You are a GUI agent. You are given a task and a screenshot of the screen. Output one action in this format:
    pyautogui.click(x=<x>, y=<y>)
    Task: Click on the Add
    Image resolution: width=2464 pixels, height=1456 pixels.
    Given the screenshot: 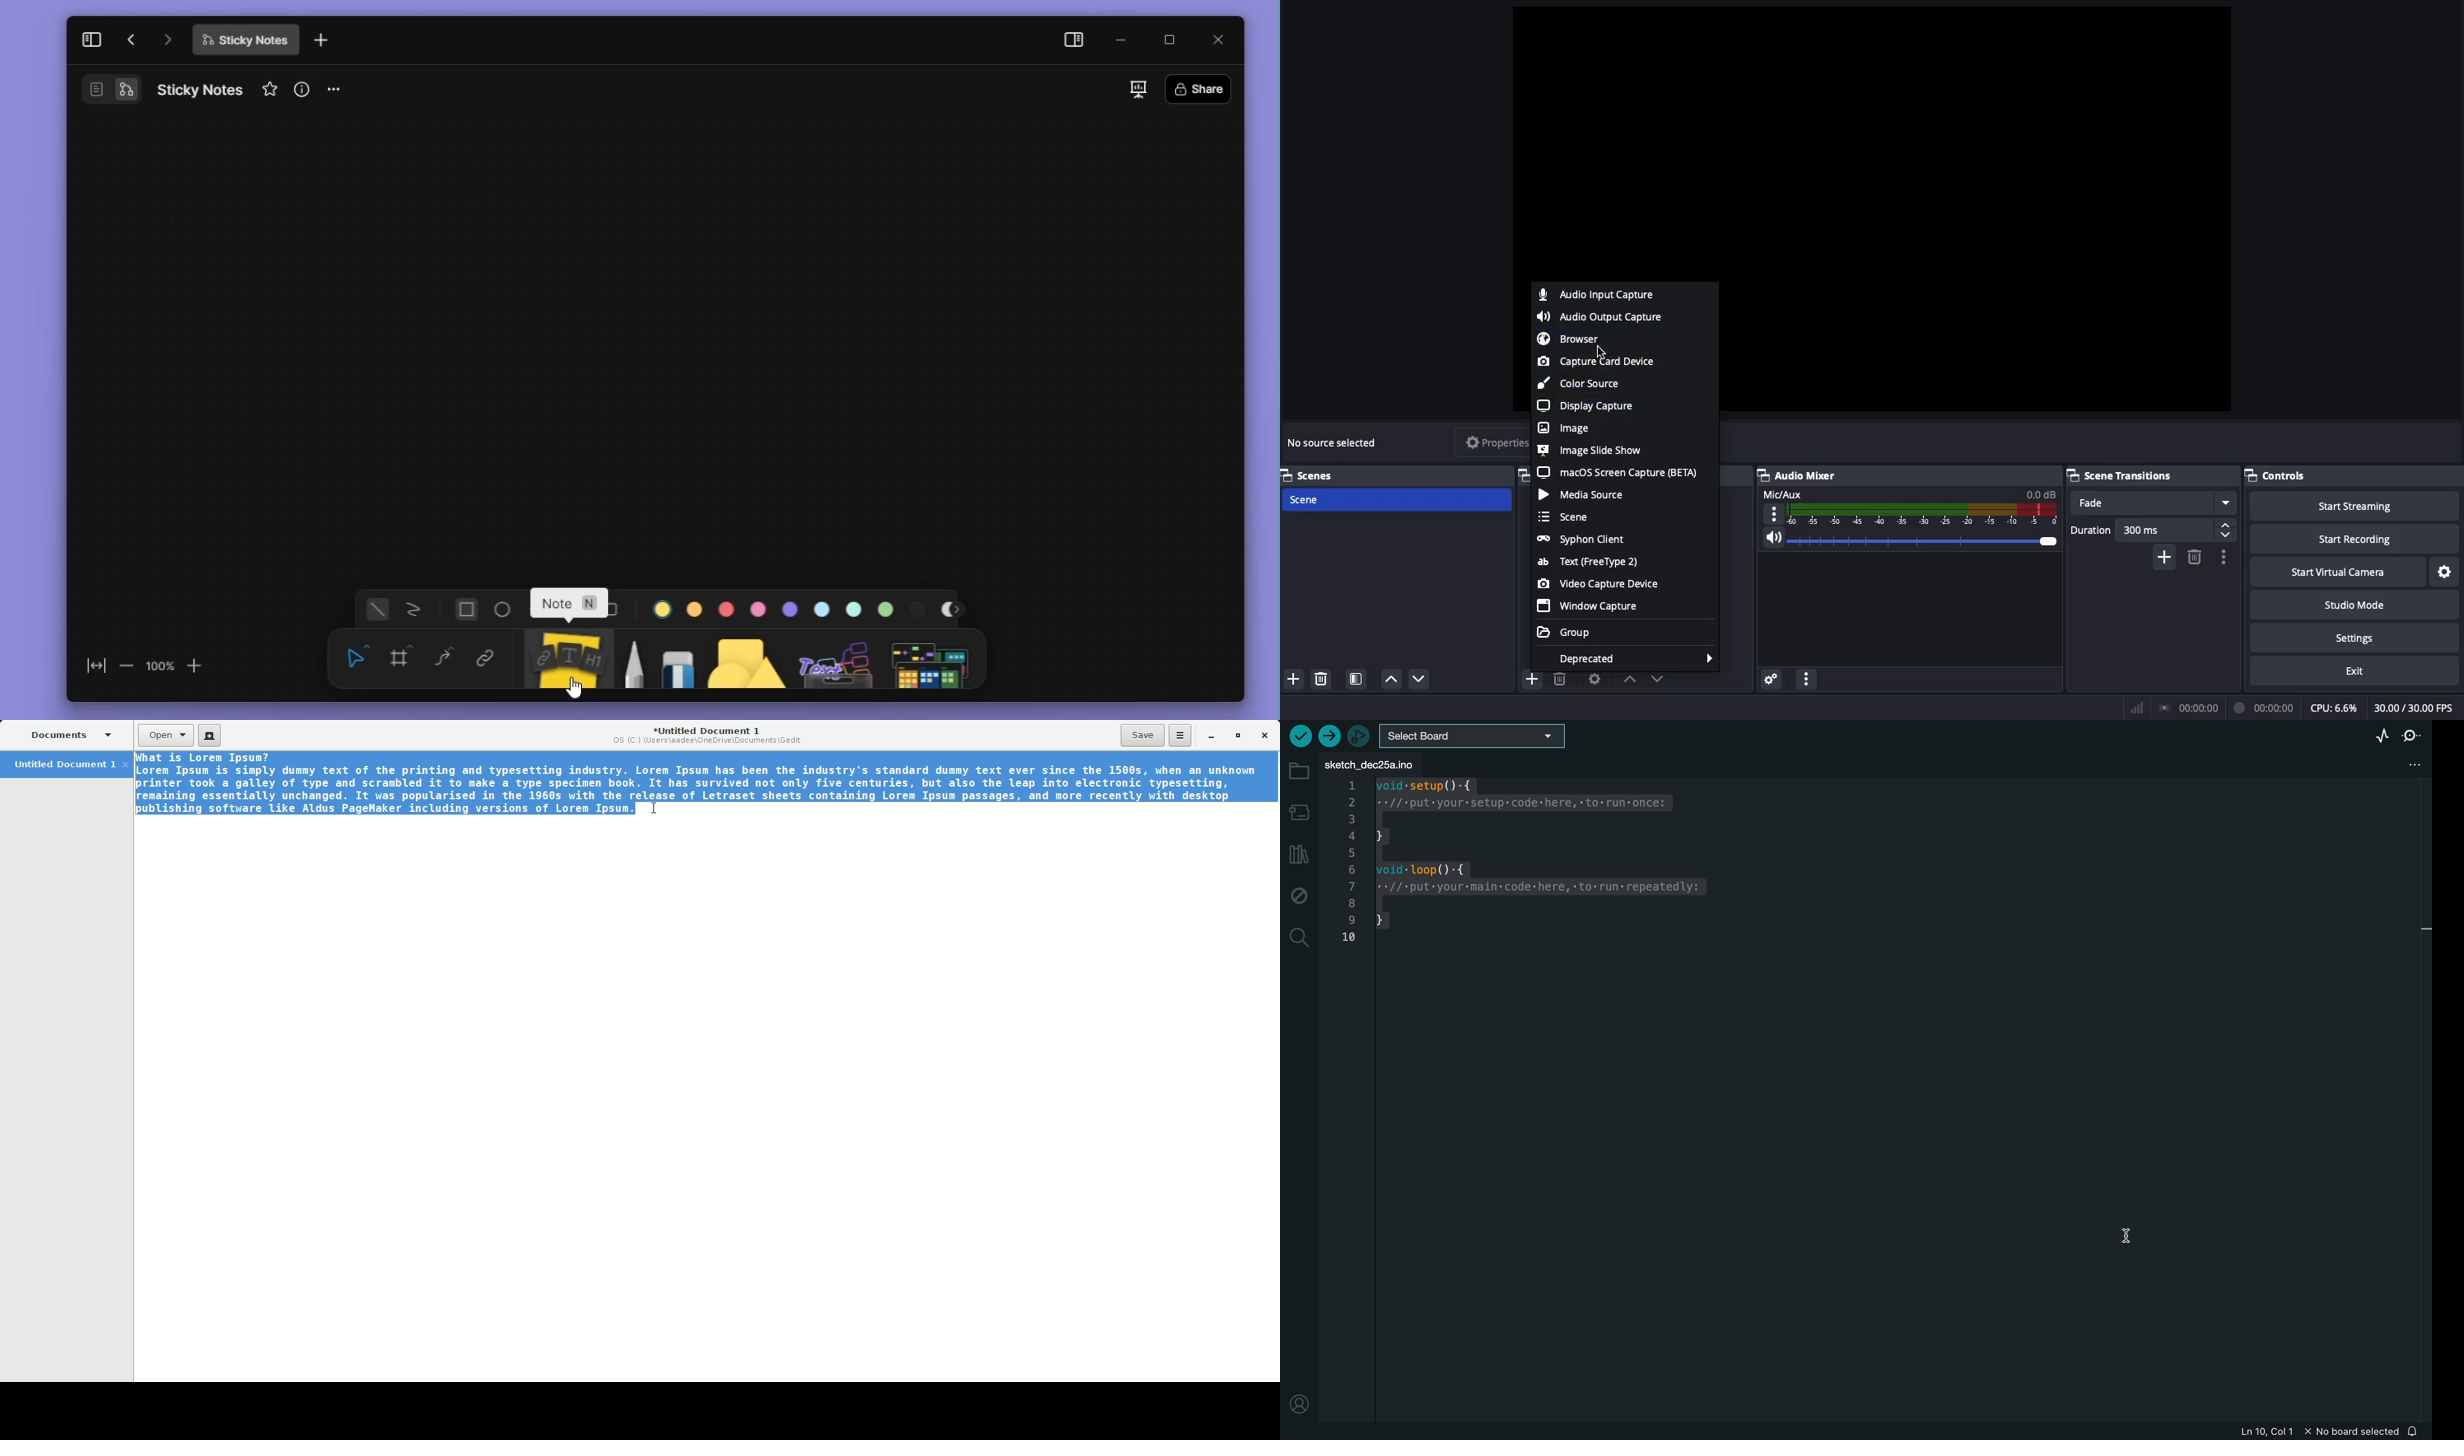 What is the action you would take?
    pyautogui.click(x=2165, y=557)
    